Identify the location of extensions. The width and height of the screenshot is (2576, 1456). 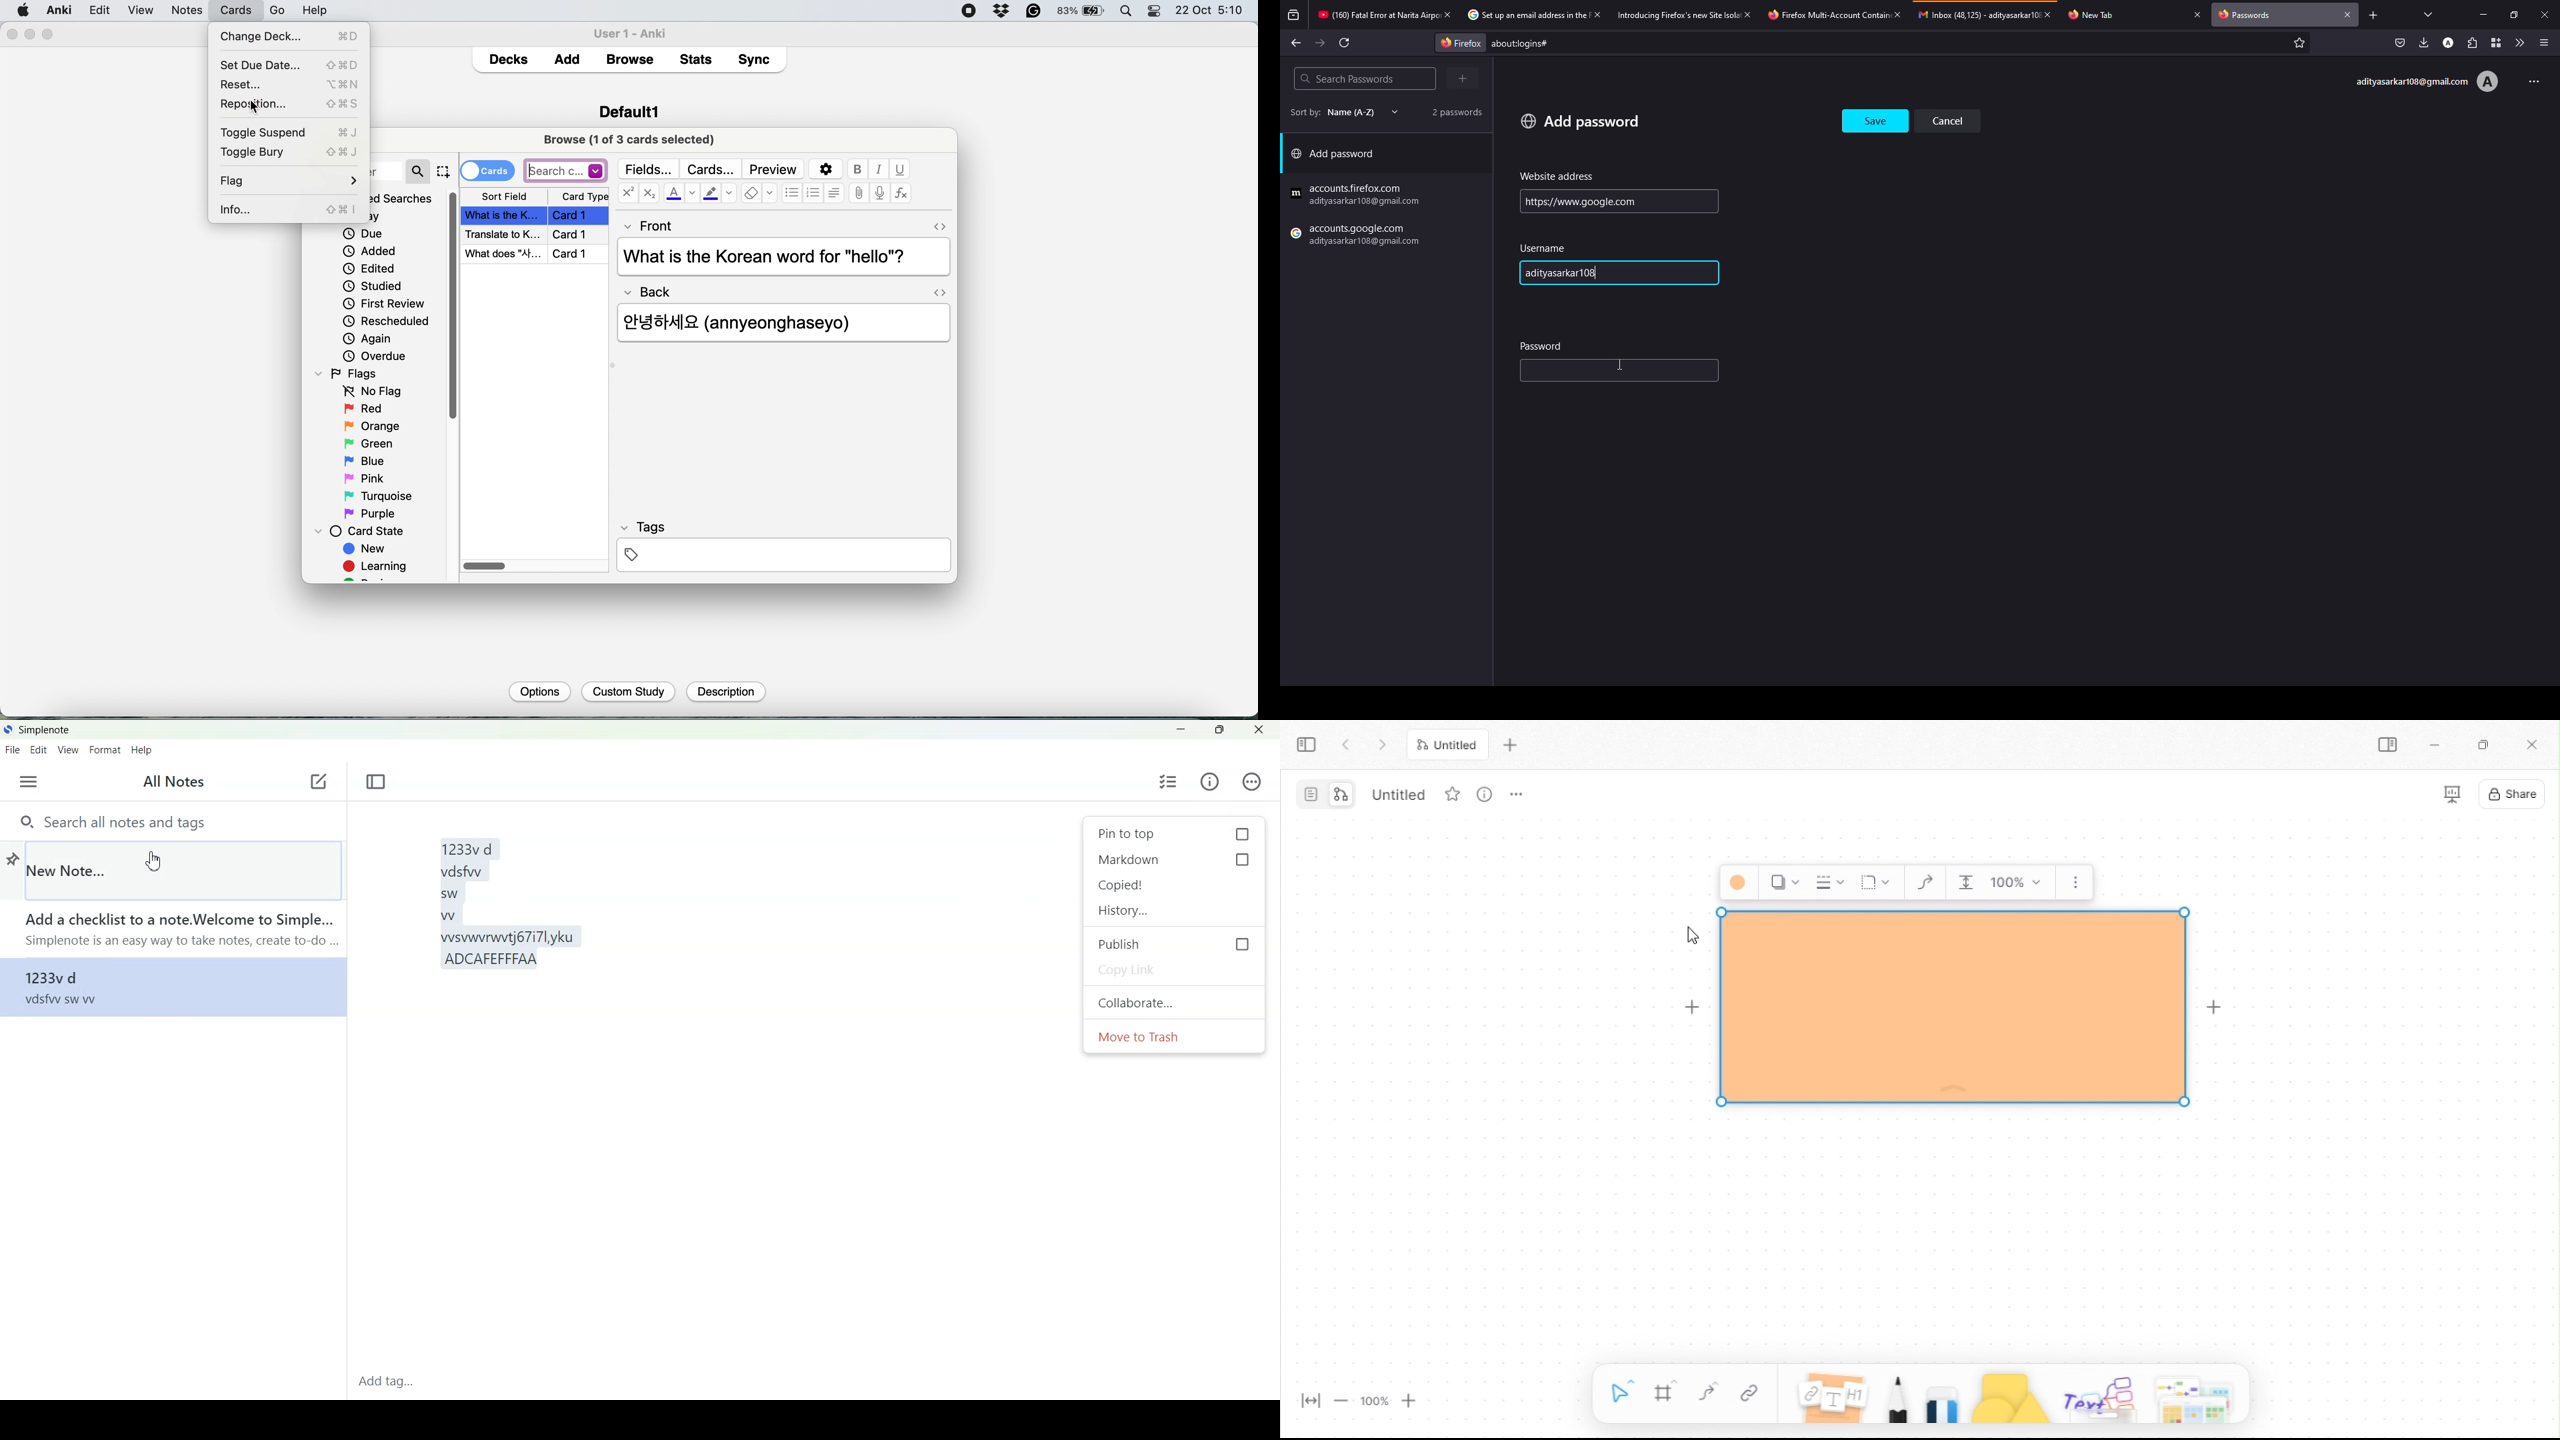
(2471, 43).